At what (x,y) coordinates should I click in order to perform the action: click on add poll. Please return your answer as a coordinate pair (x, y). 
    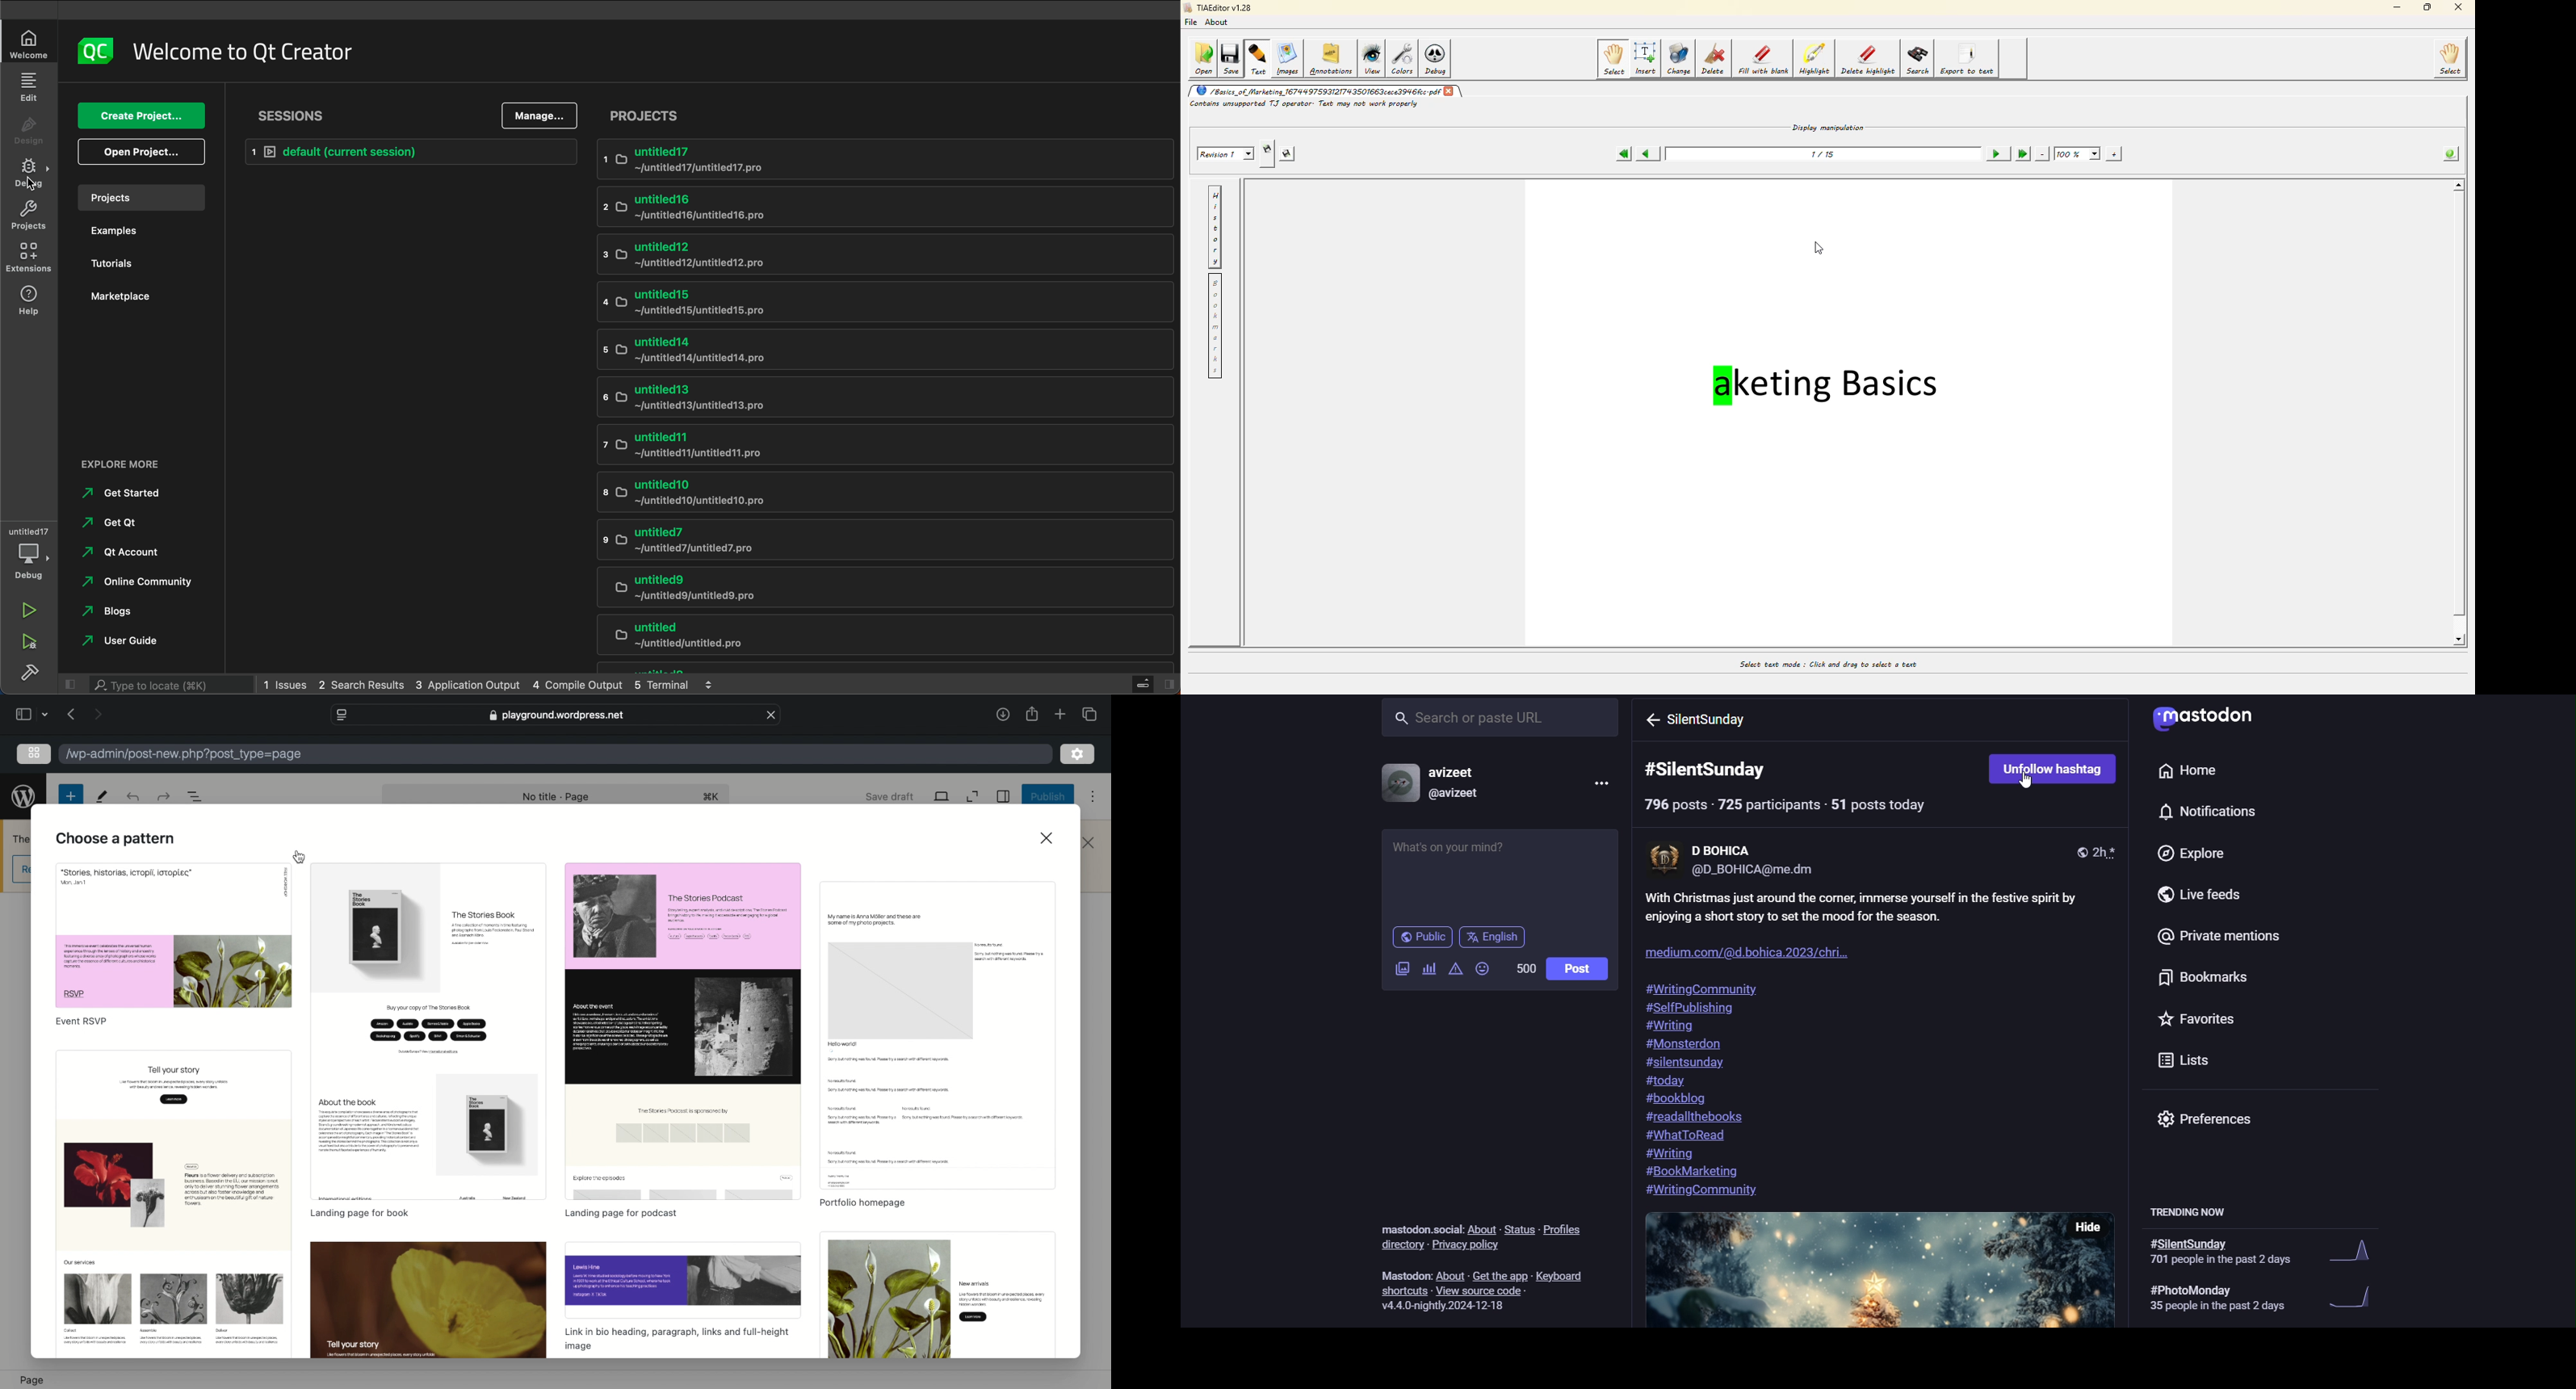
    Looking at the image, I should click on (1430, 968).